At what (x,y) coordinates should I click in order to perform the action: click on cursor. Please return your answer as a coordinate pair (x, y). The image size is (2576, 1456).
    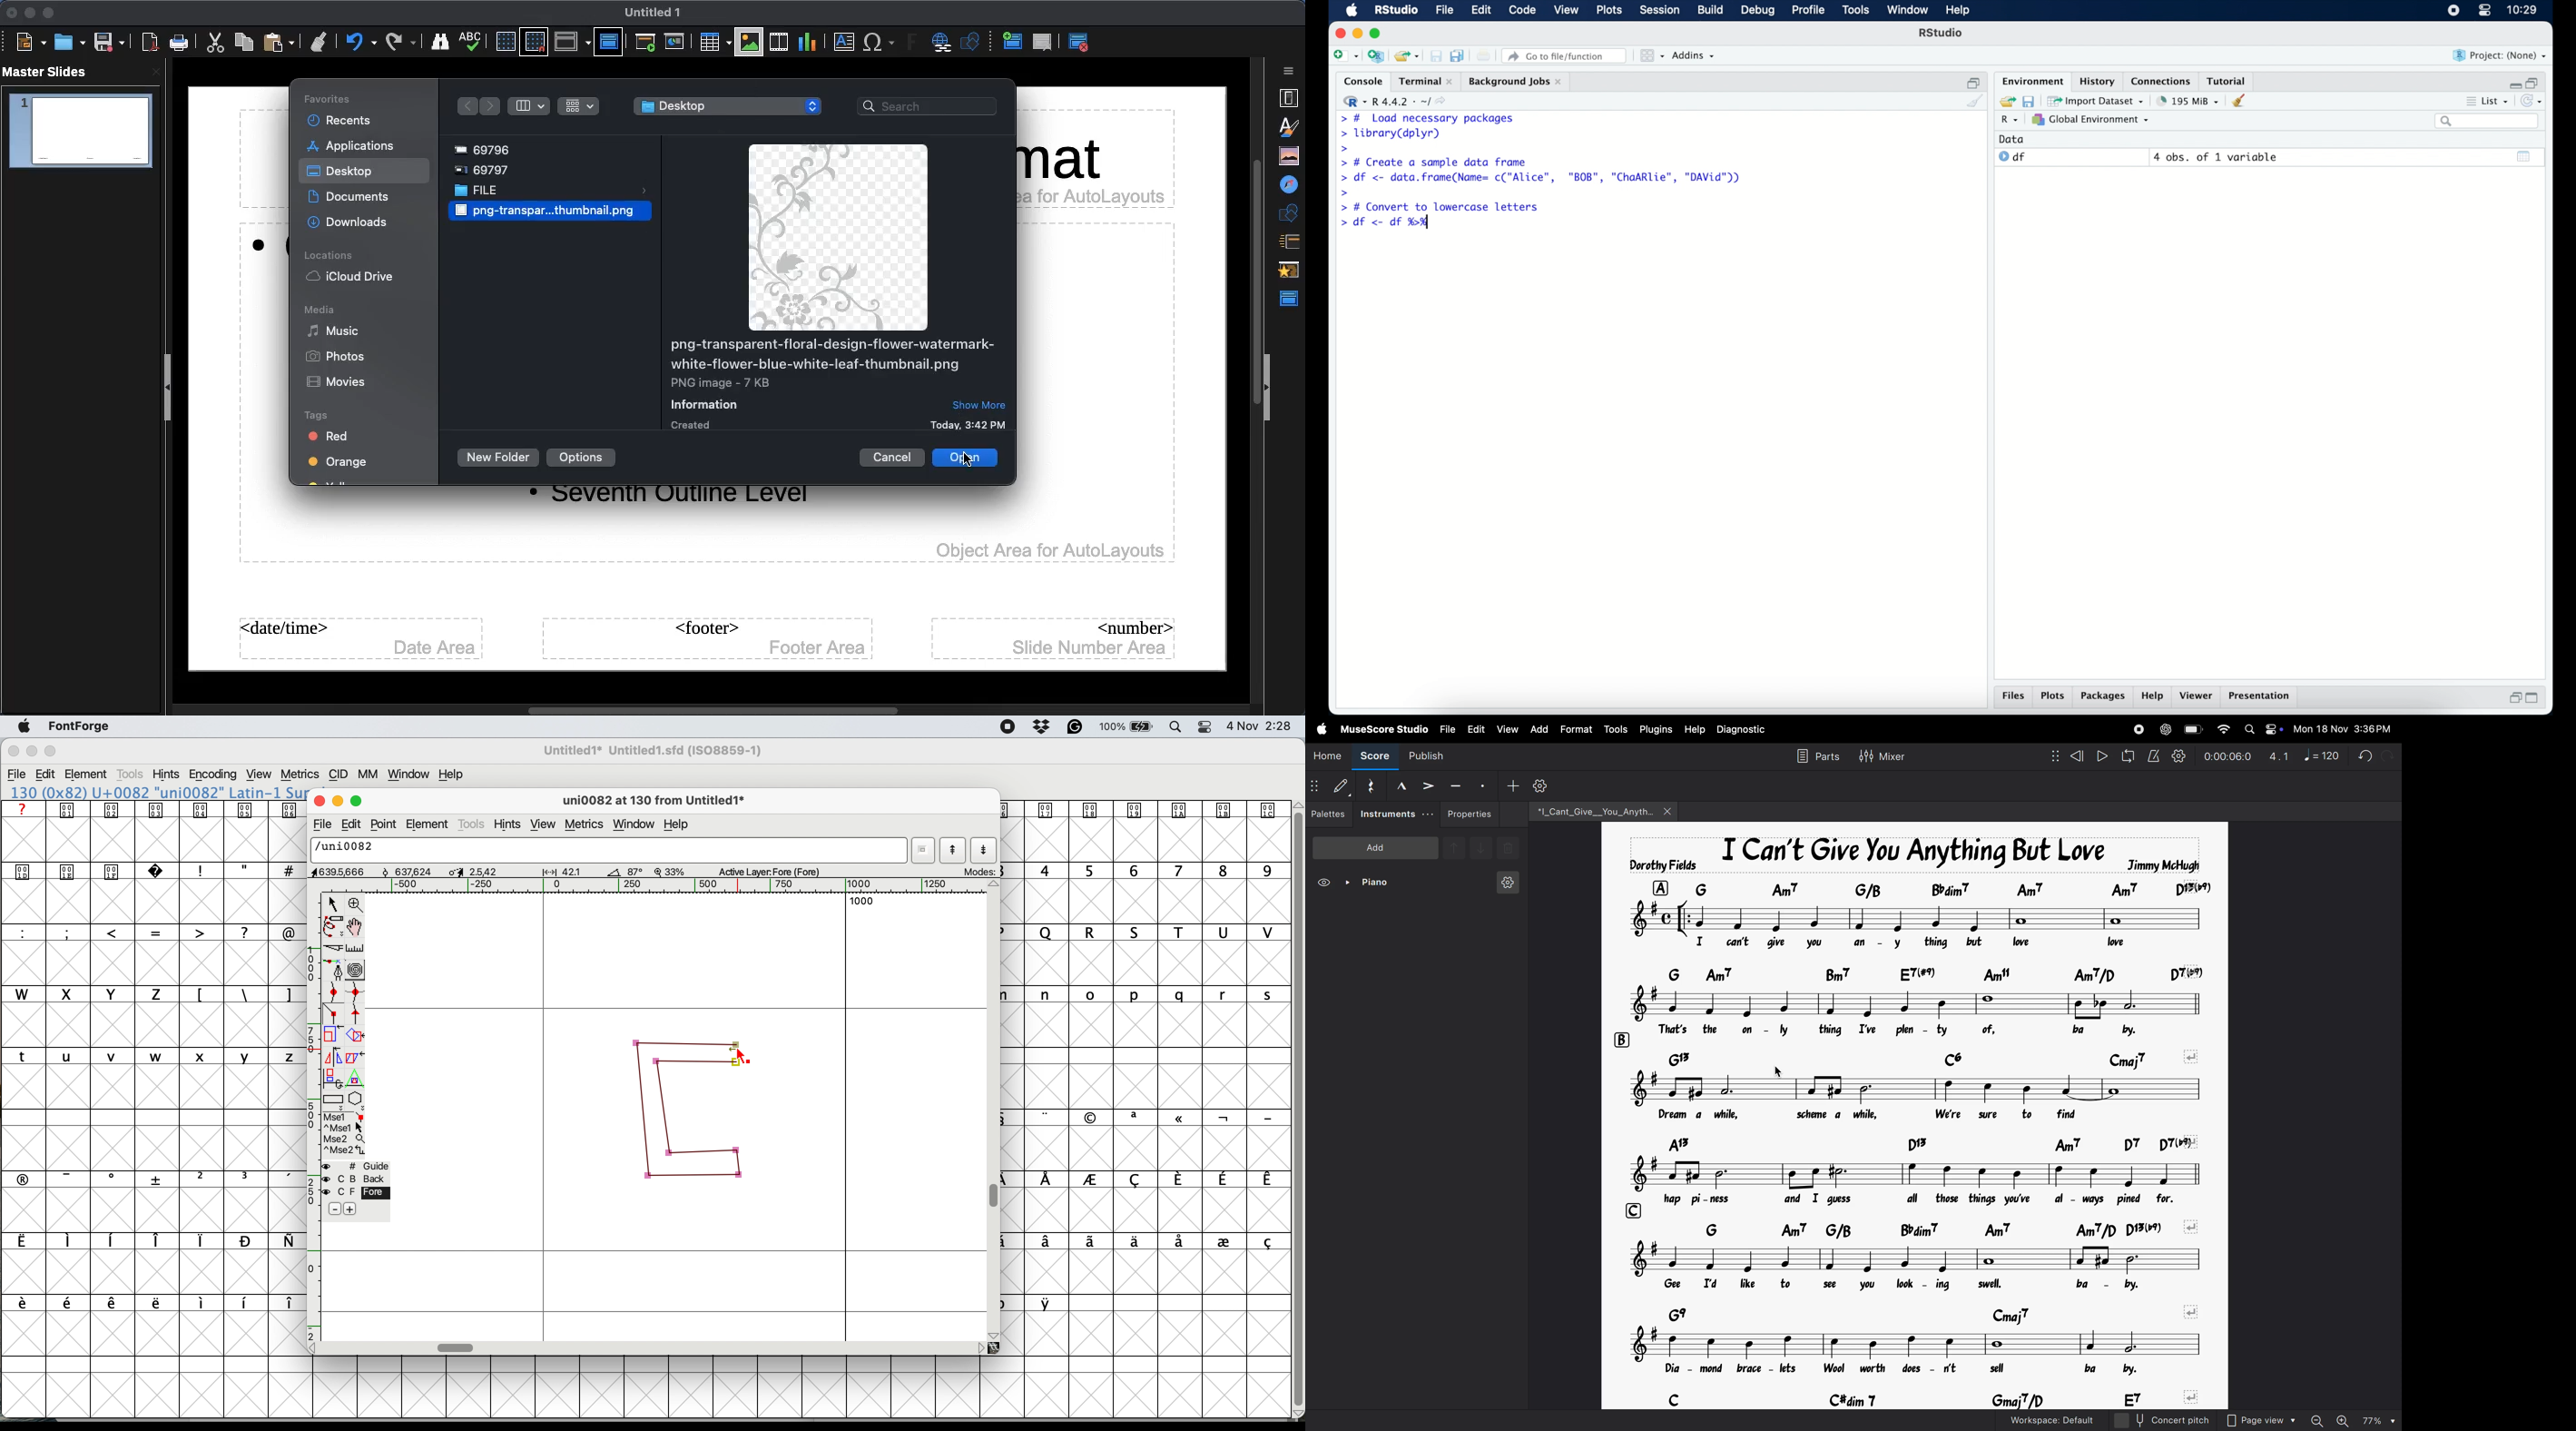
    Looking at the image, I should click on (985, 466).